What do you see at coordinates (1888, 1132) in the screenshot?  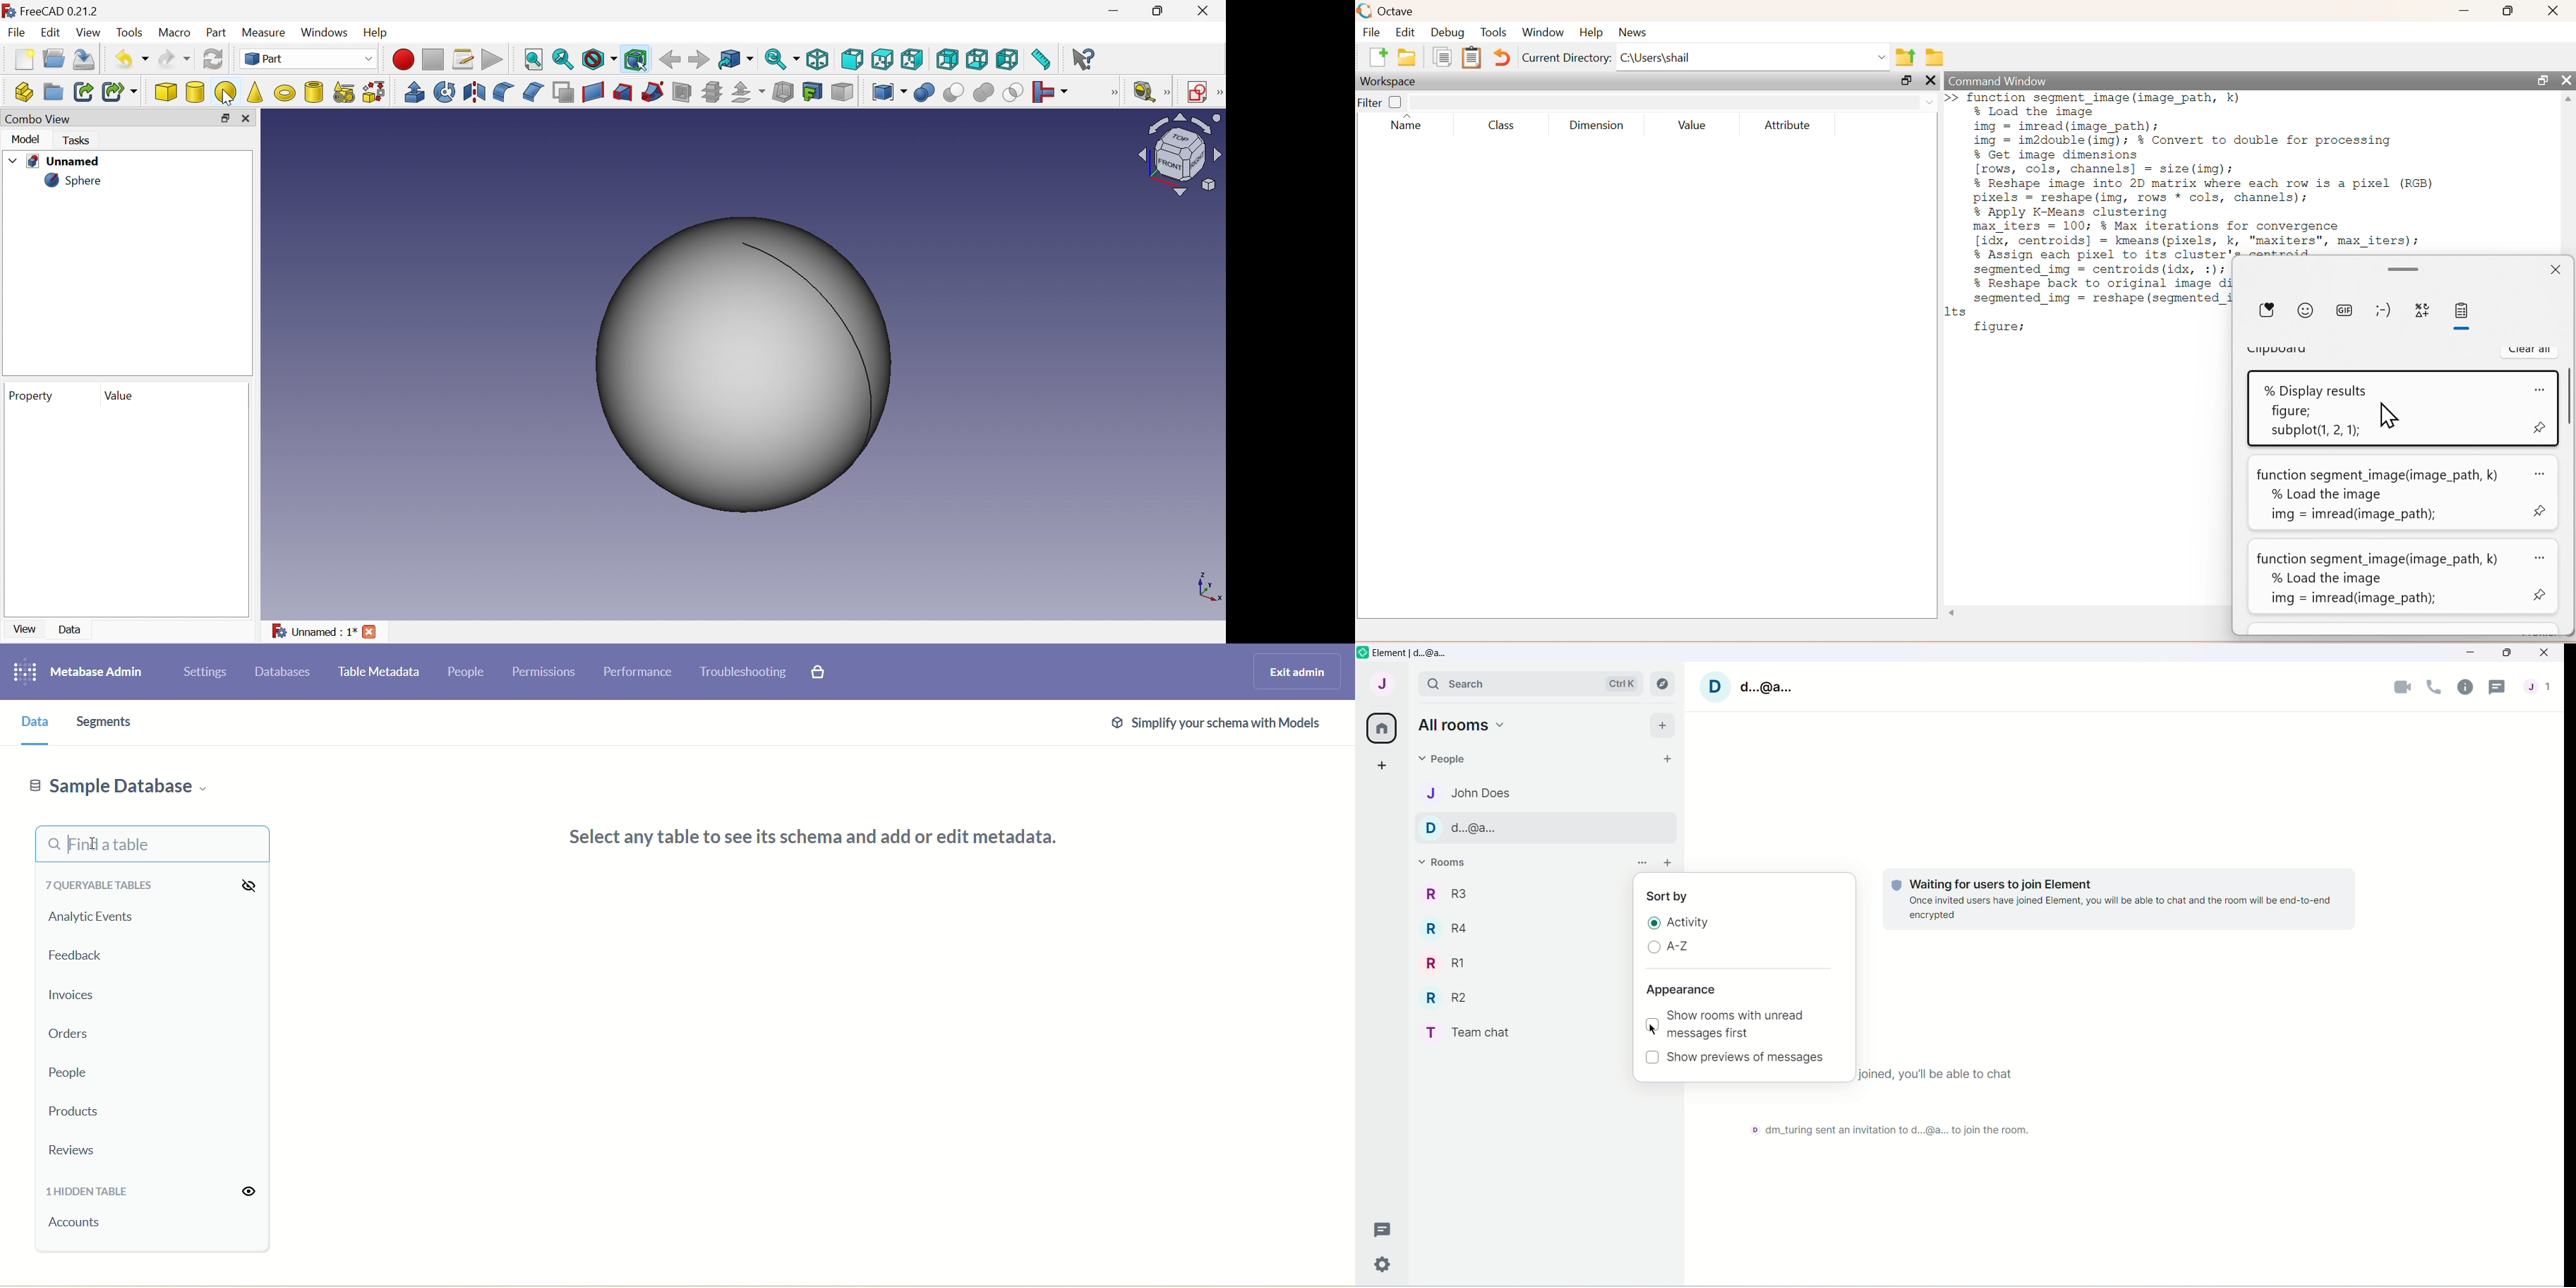 I see `@dm turing sent an invitation to d..@a to join the room` at bounding box center [1888, 1132].